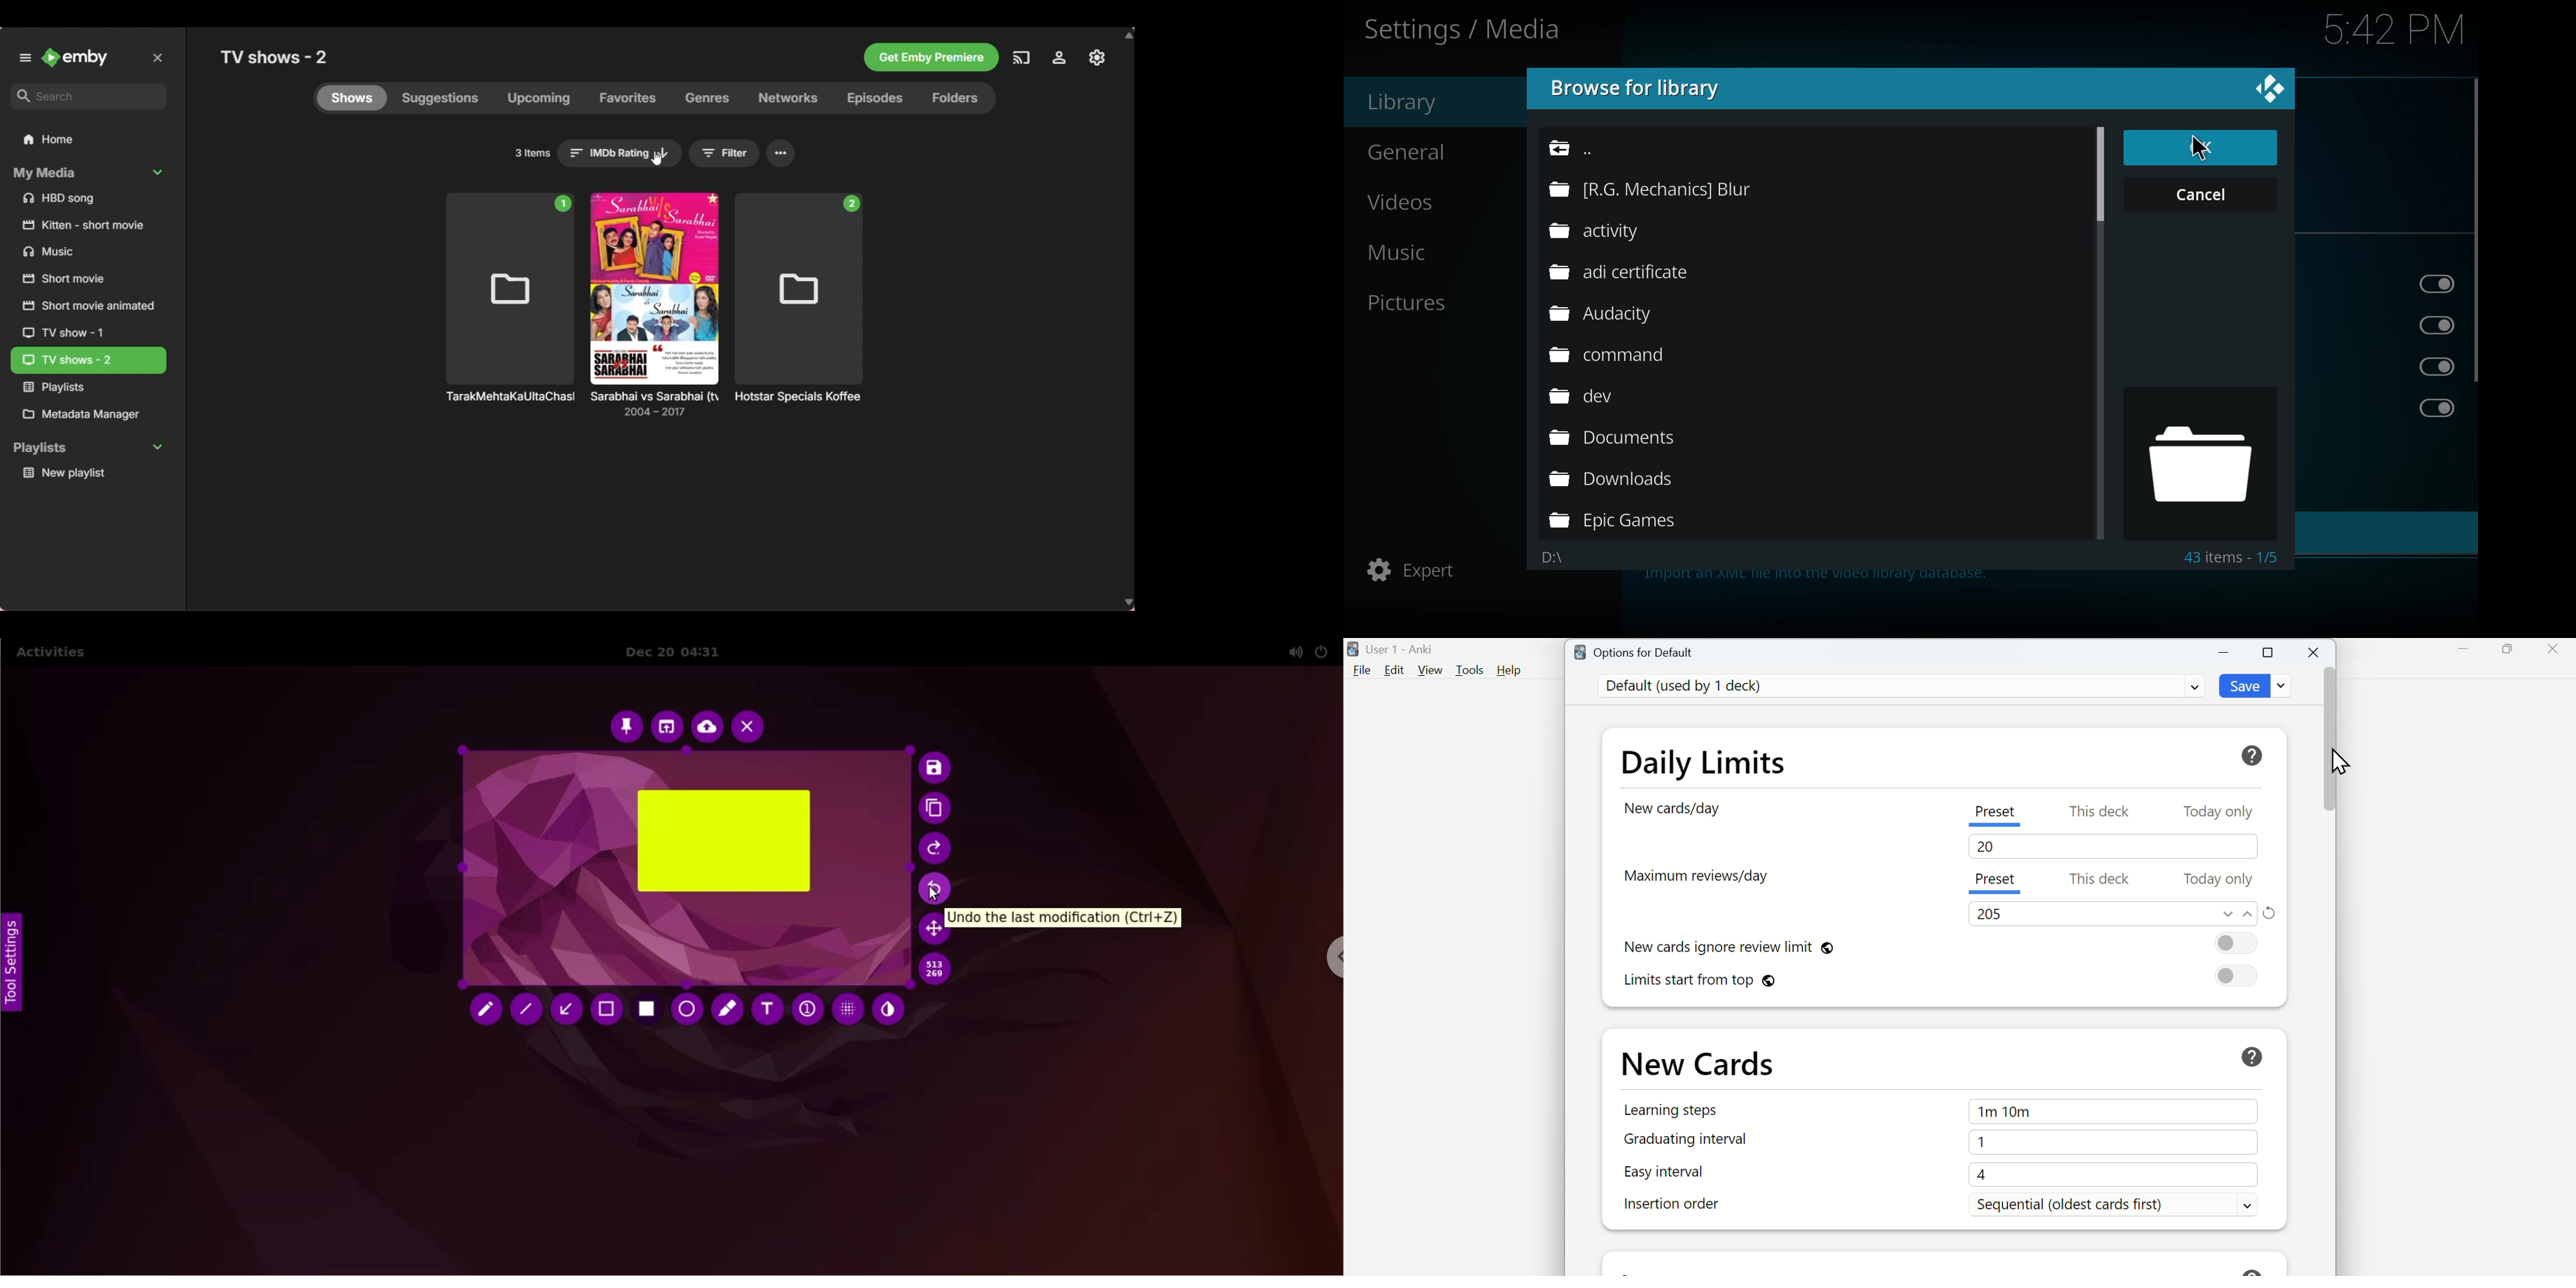 The height and width of the screenshot is (1288, 2576). I want to click on chrome options, so click(1332, 958).